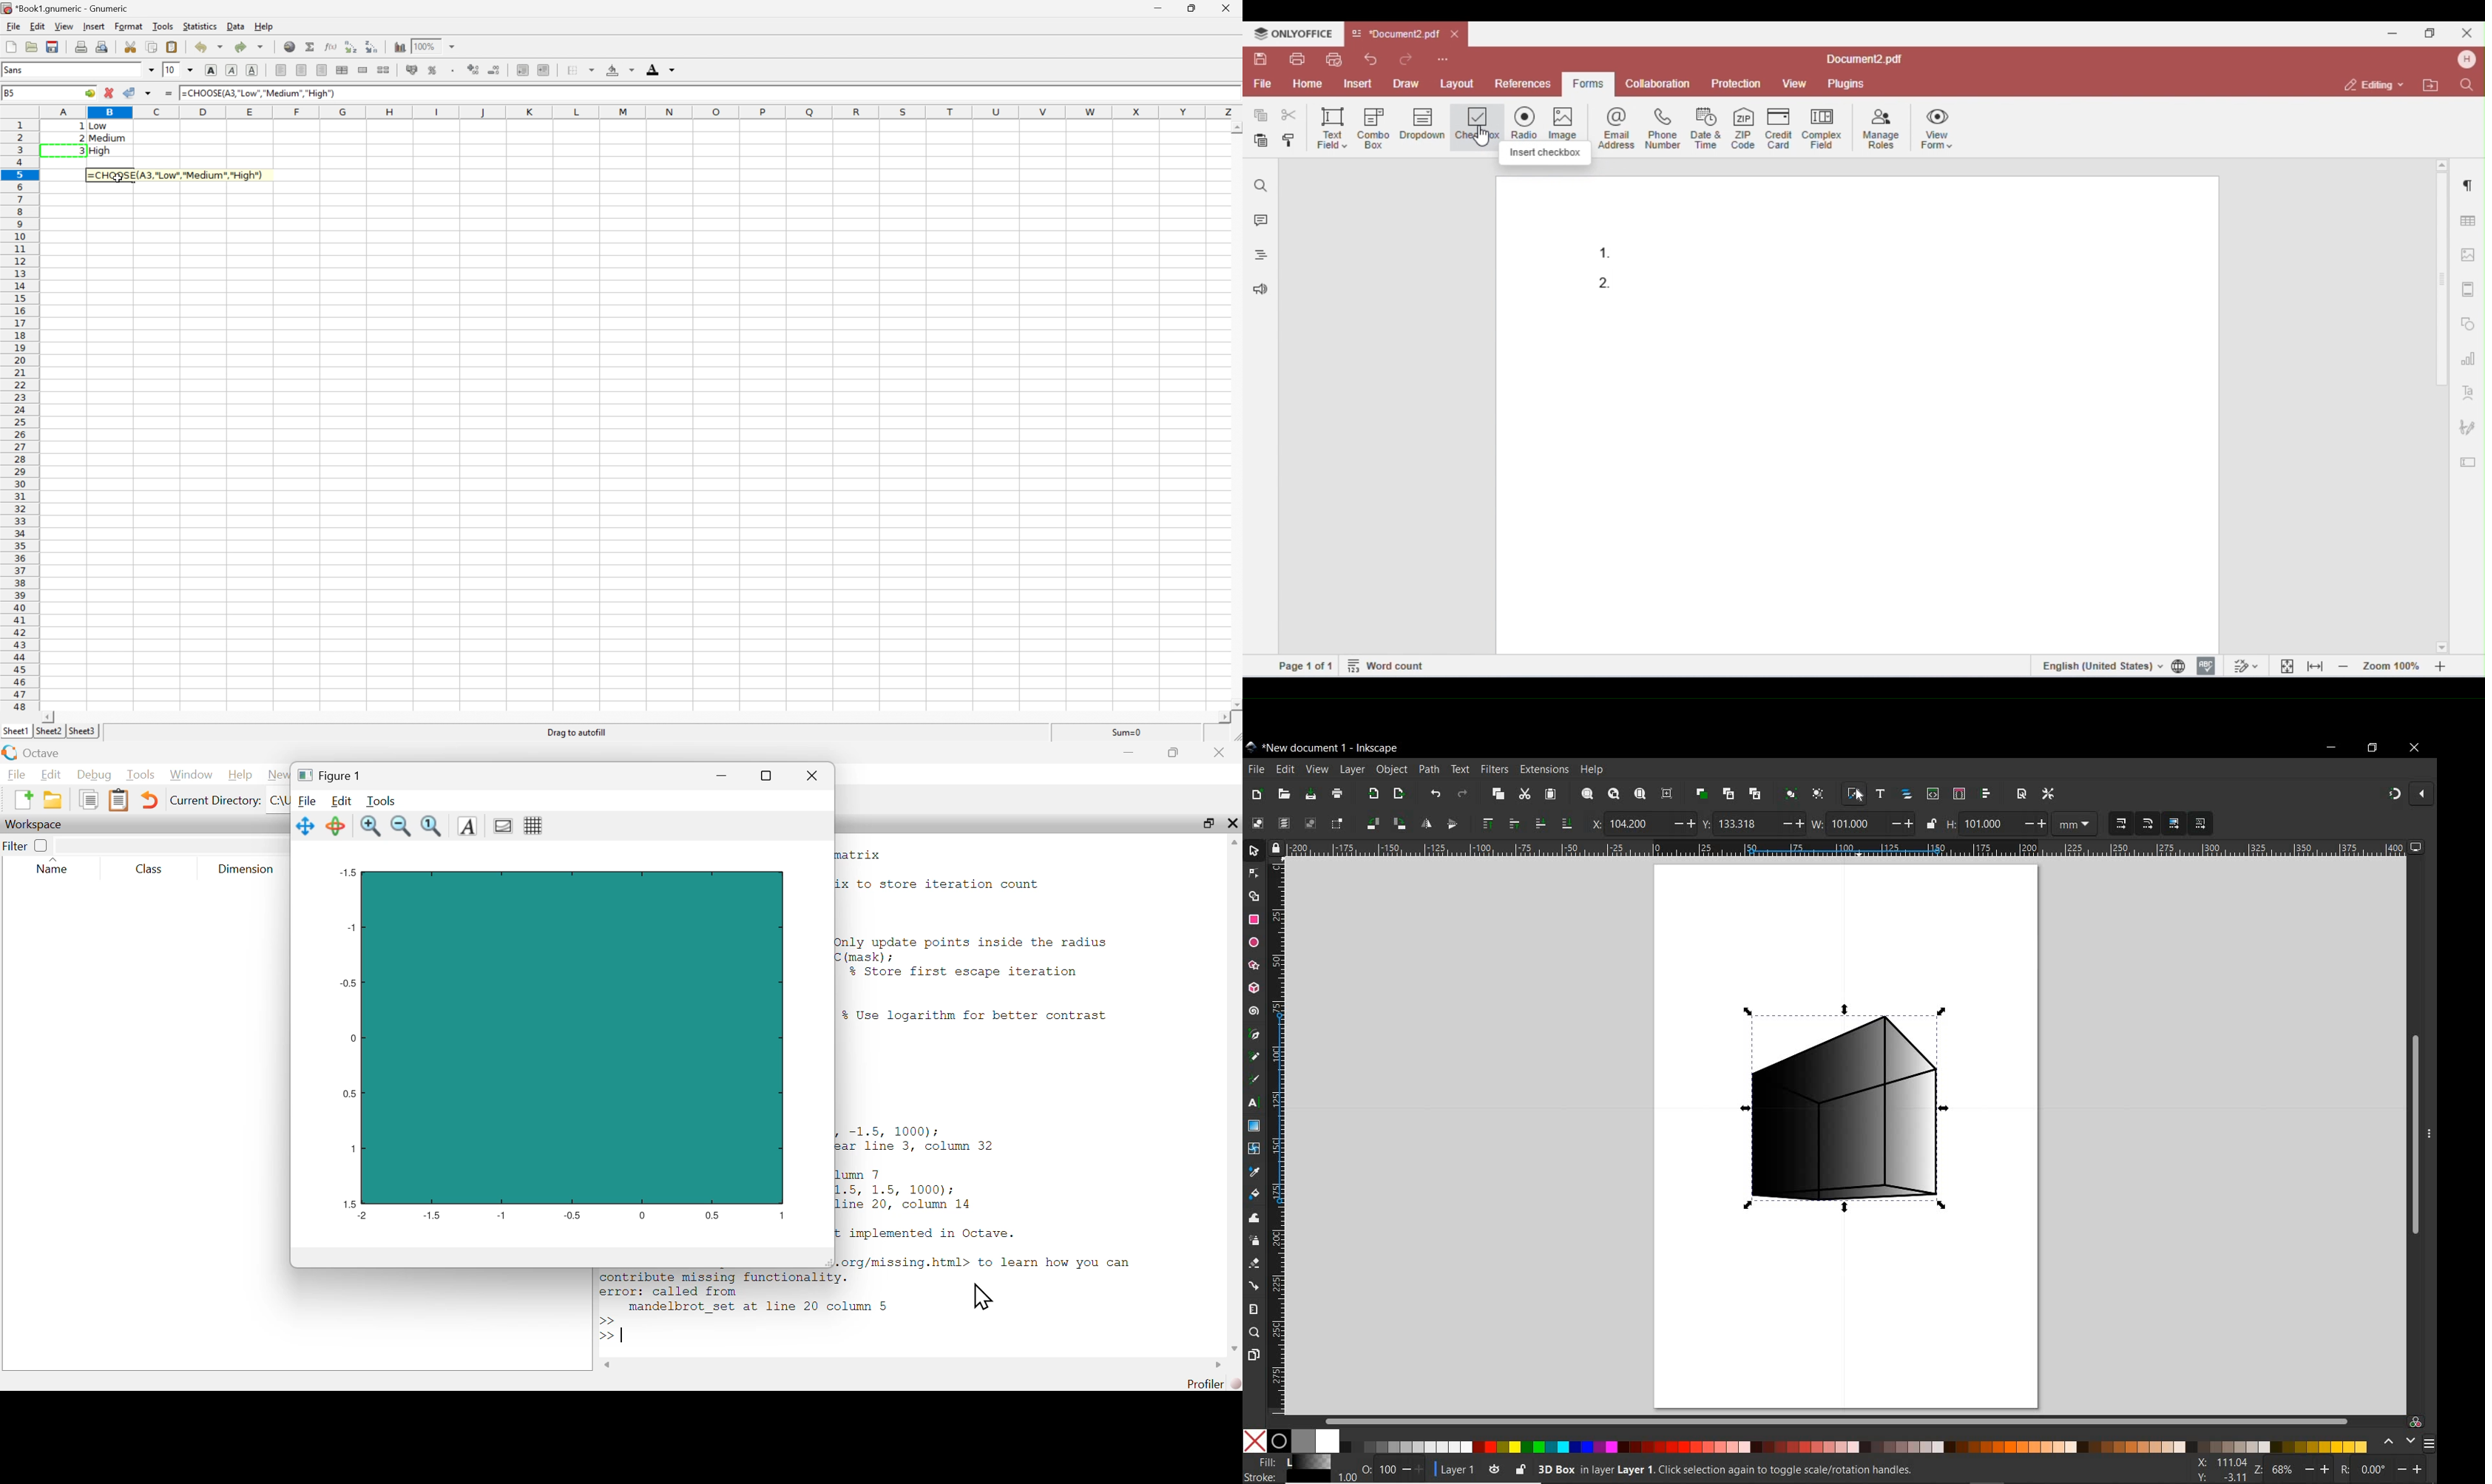 The height and width of the screenshot is (1484, 2492). I want to click on PRINT, so click(1338, 793).